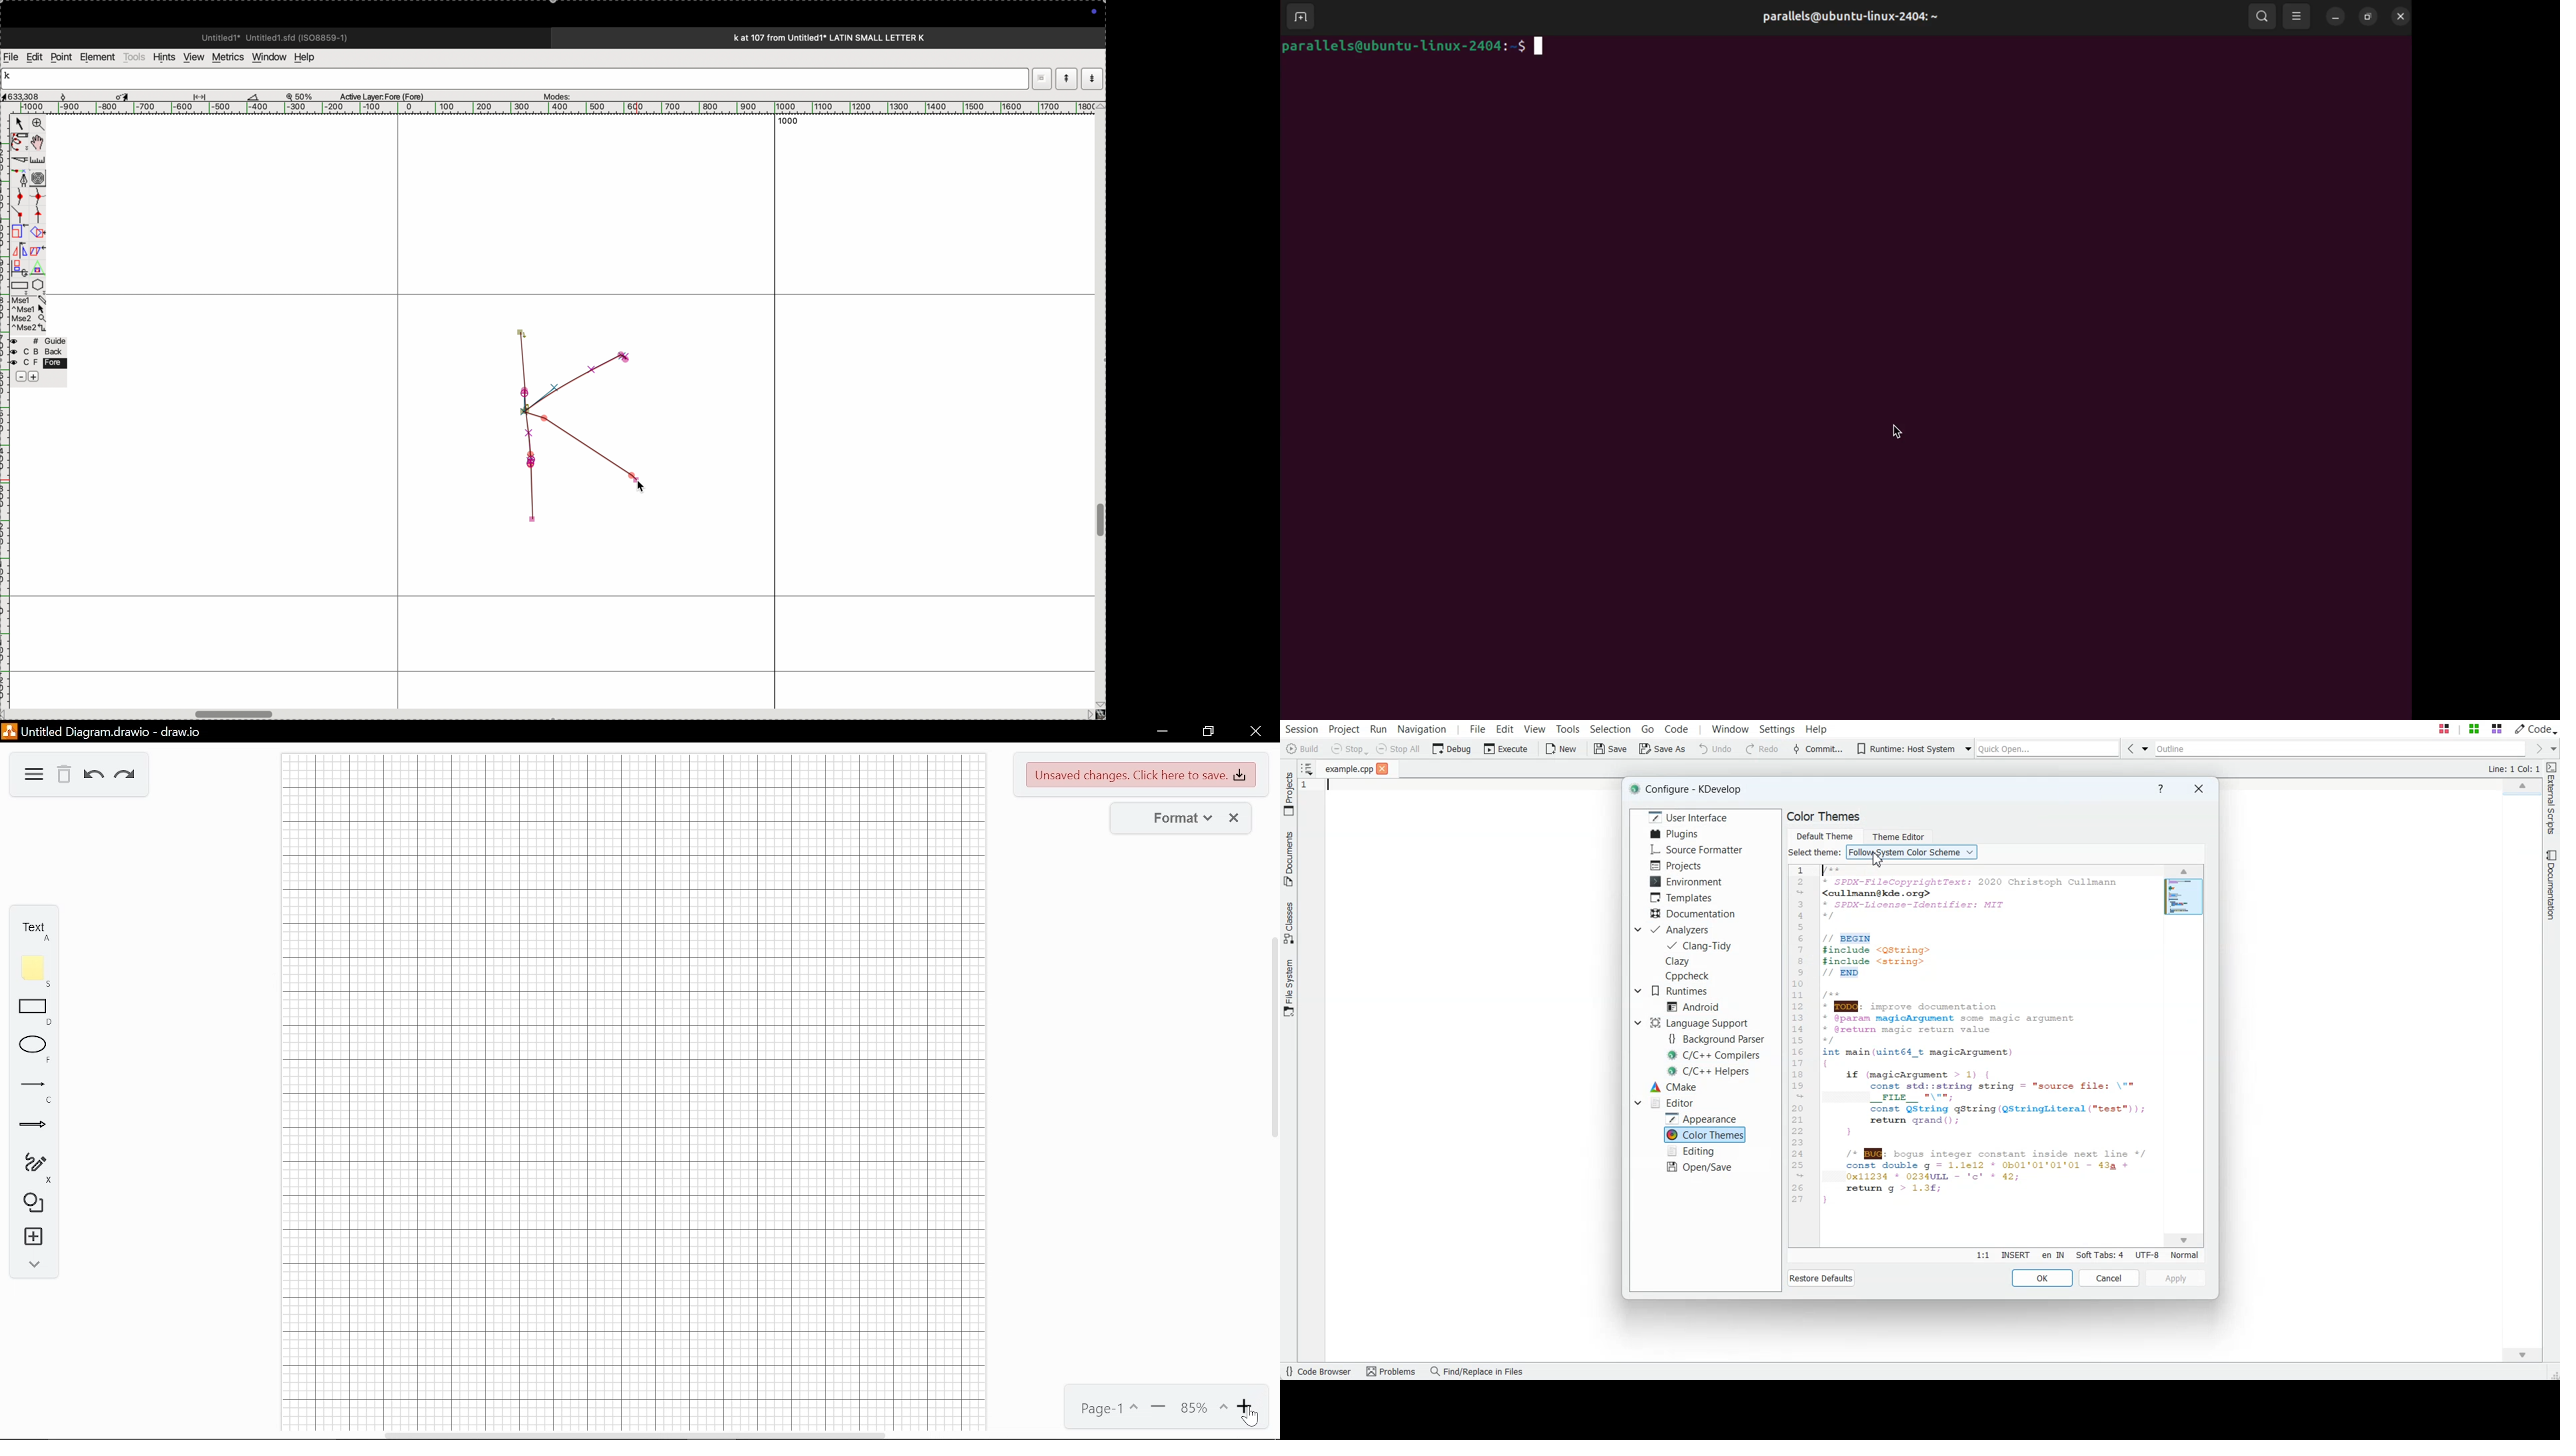  Describe the element at coordinates (38, 284) in the screenshot. I see `polygon` at that location.